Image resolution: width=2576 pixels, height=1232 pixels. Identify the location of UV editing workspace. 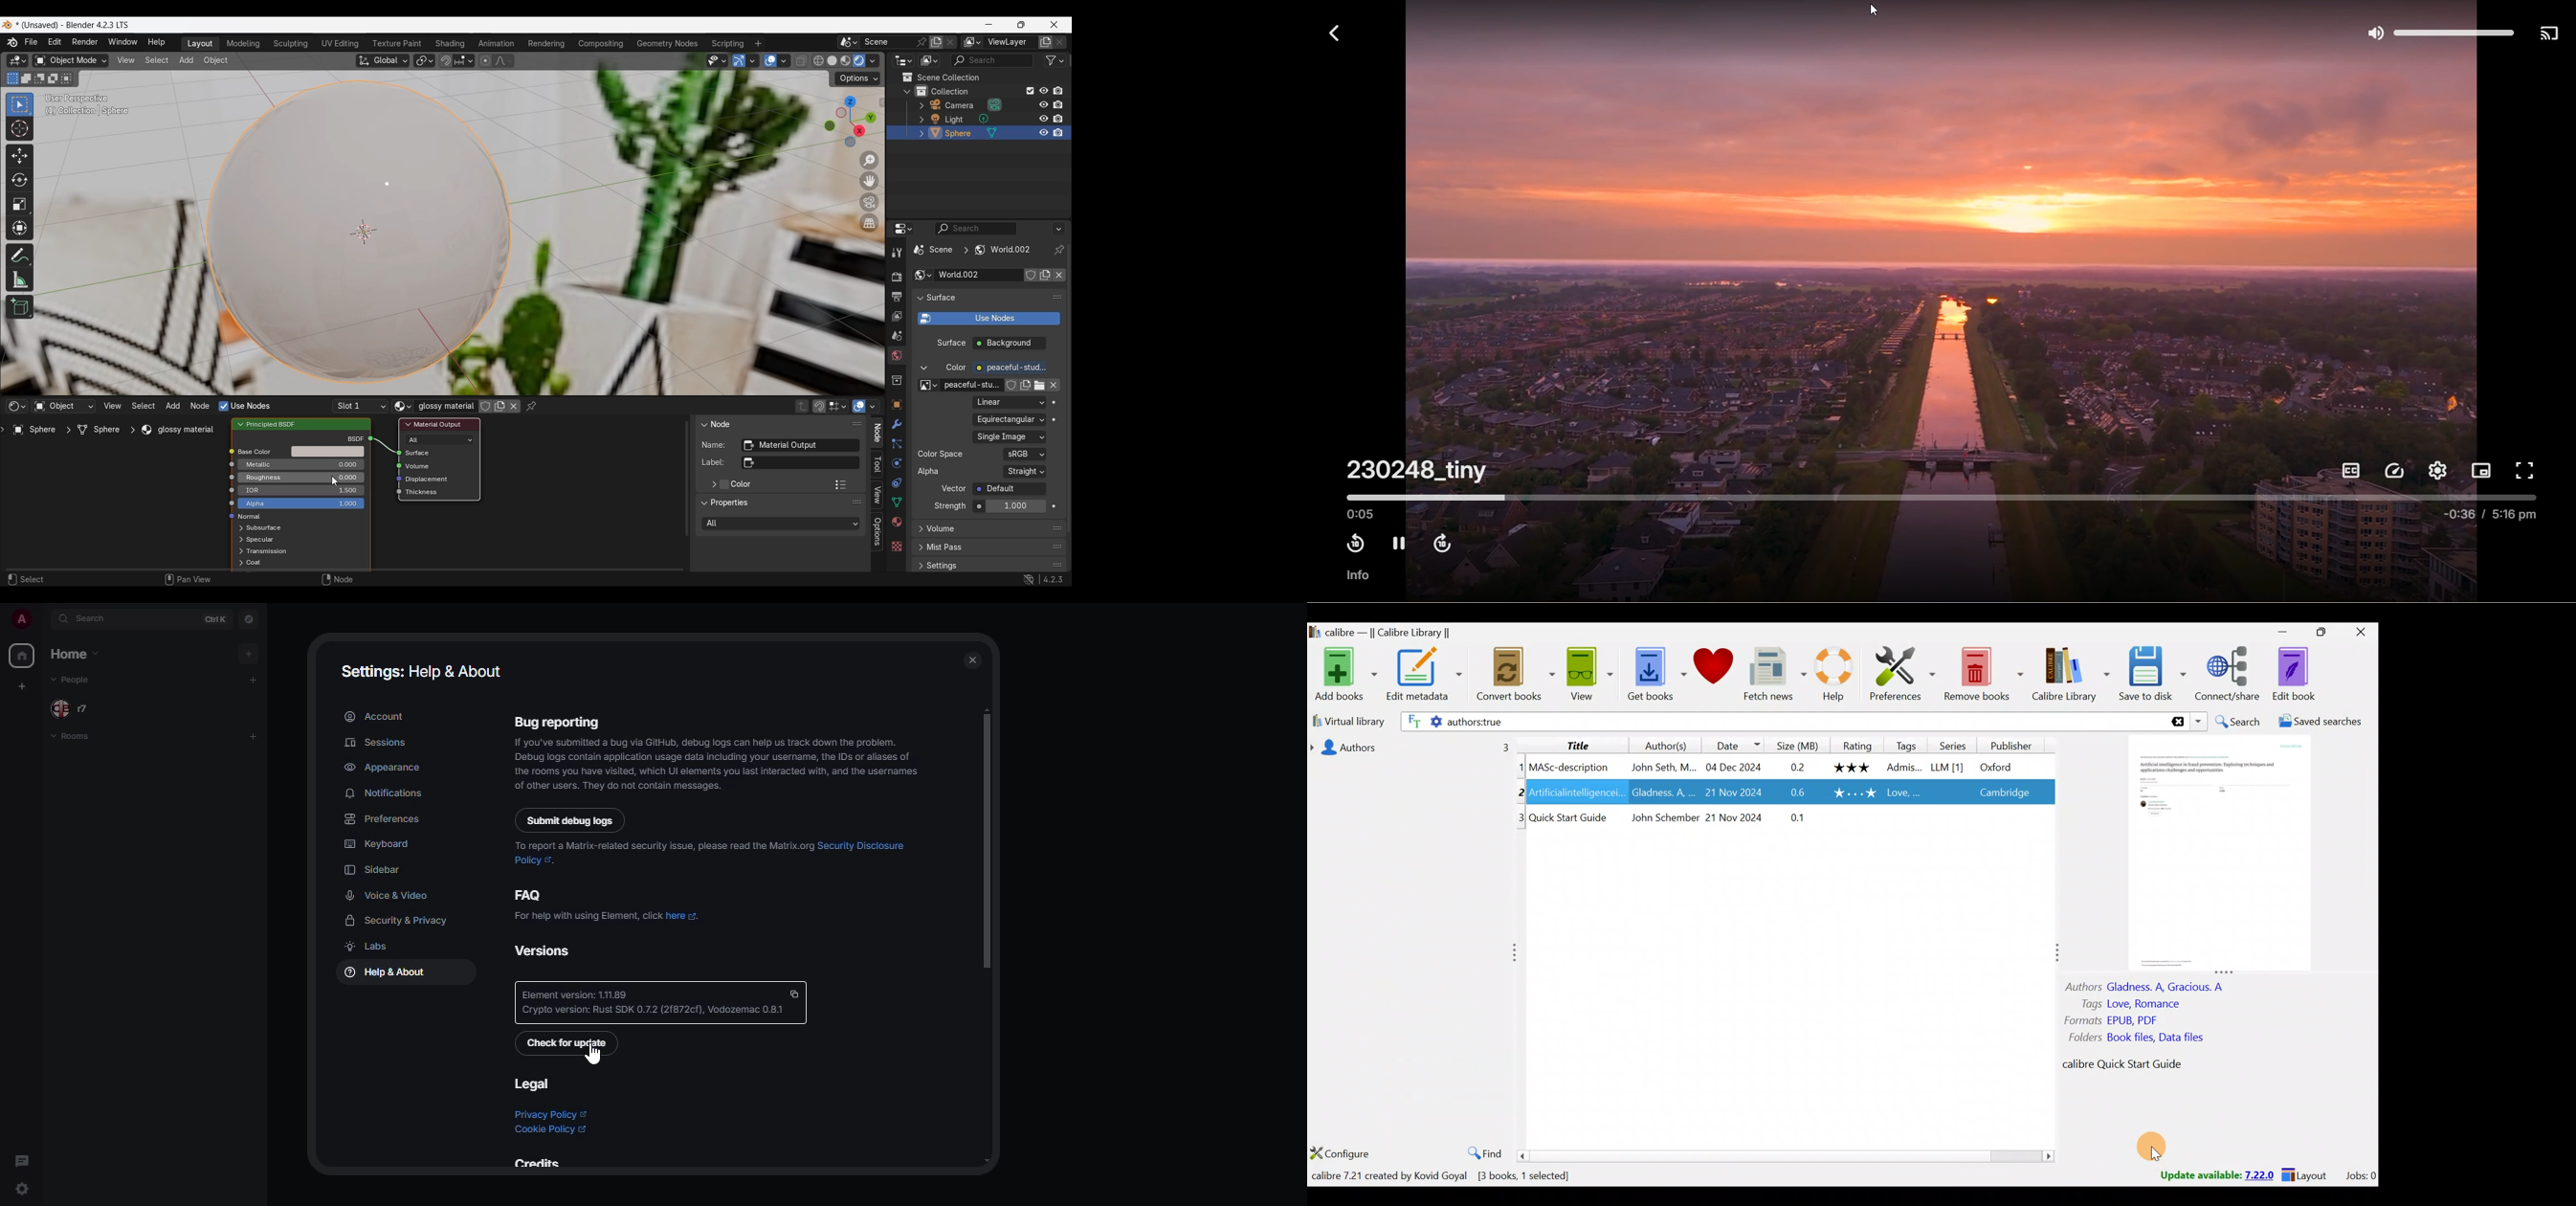
(339, 44).